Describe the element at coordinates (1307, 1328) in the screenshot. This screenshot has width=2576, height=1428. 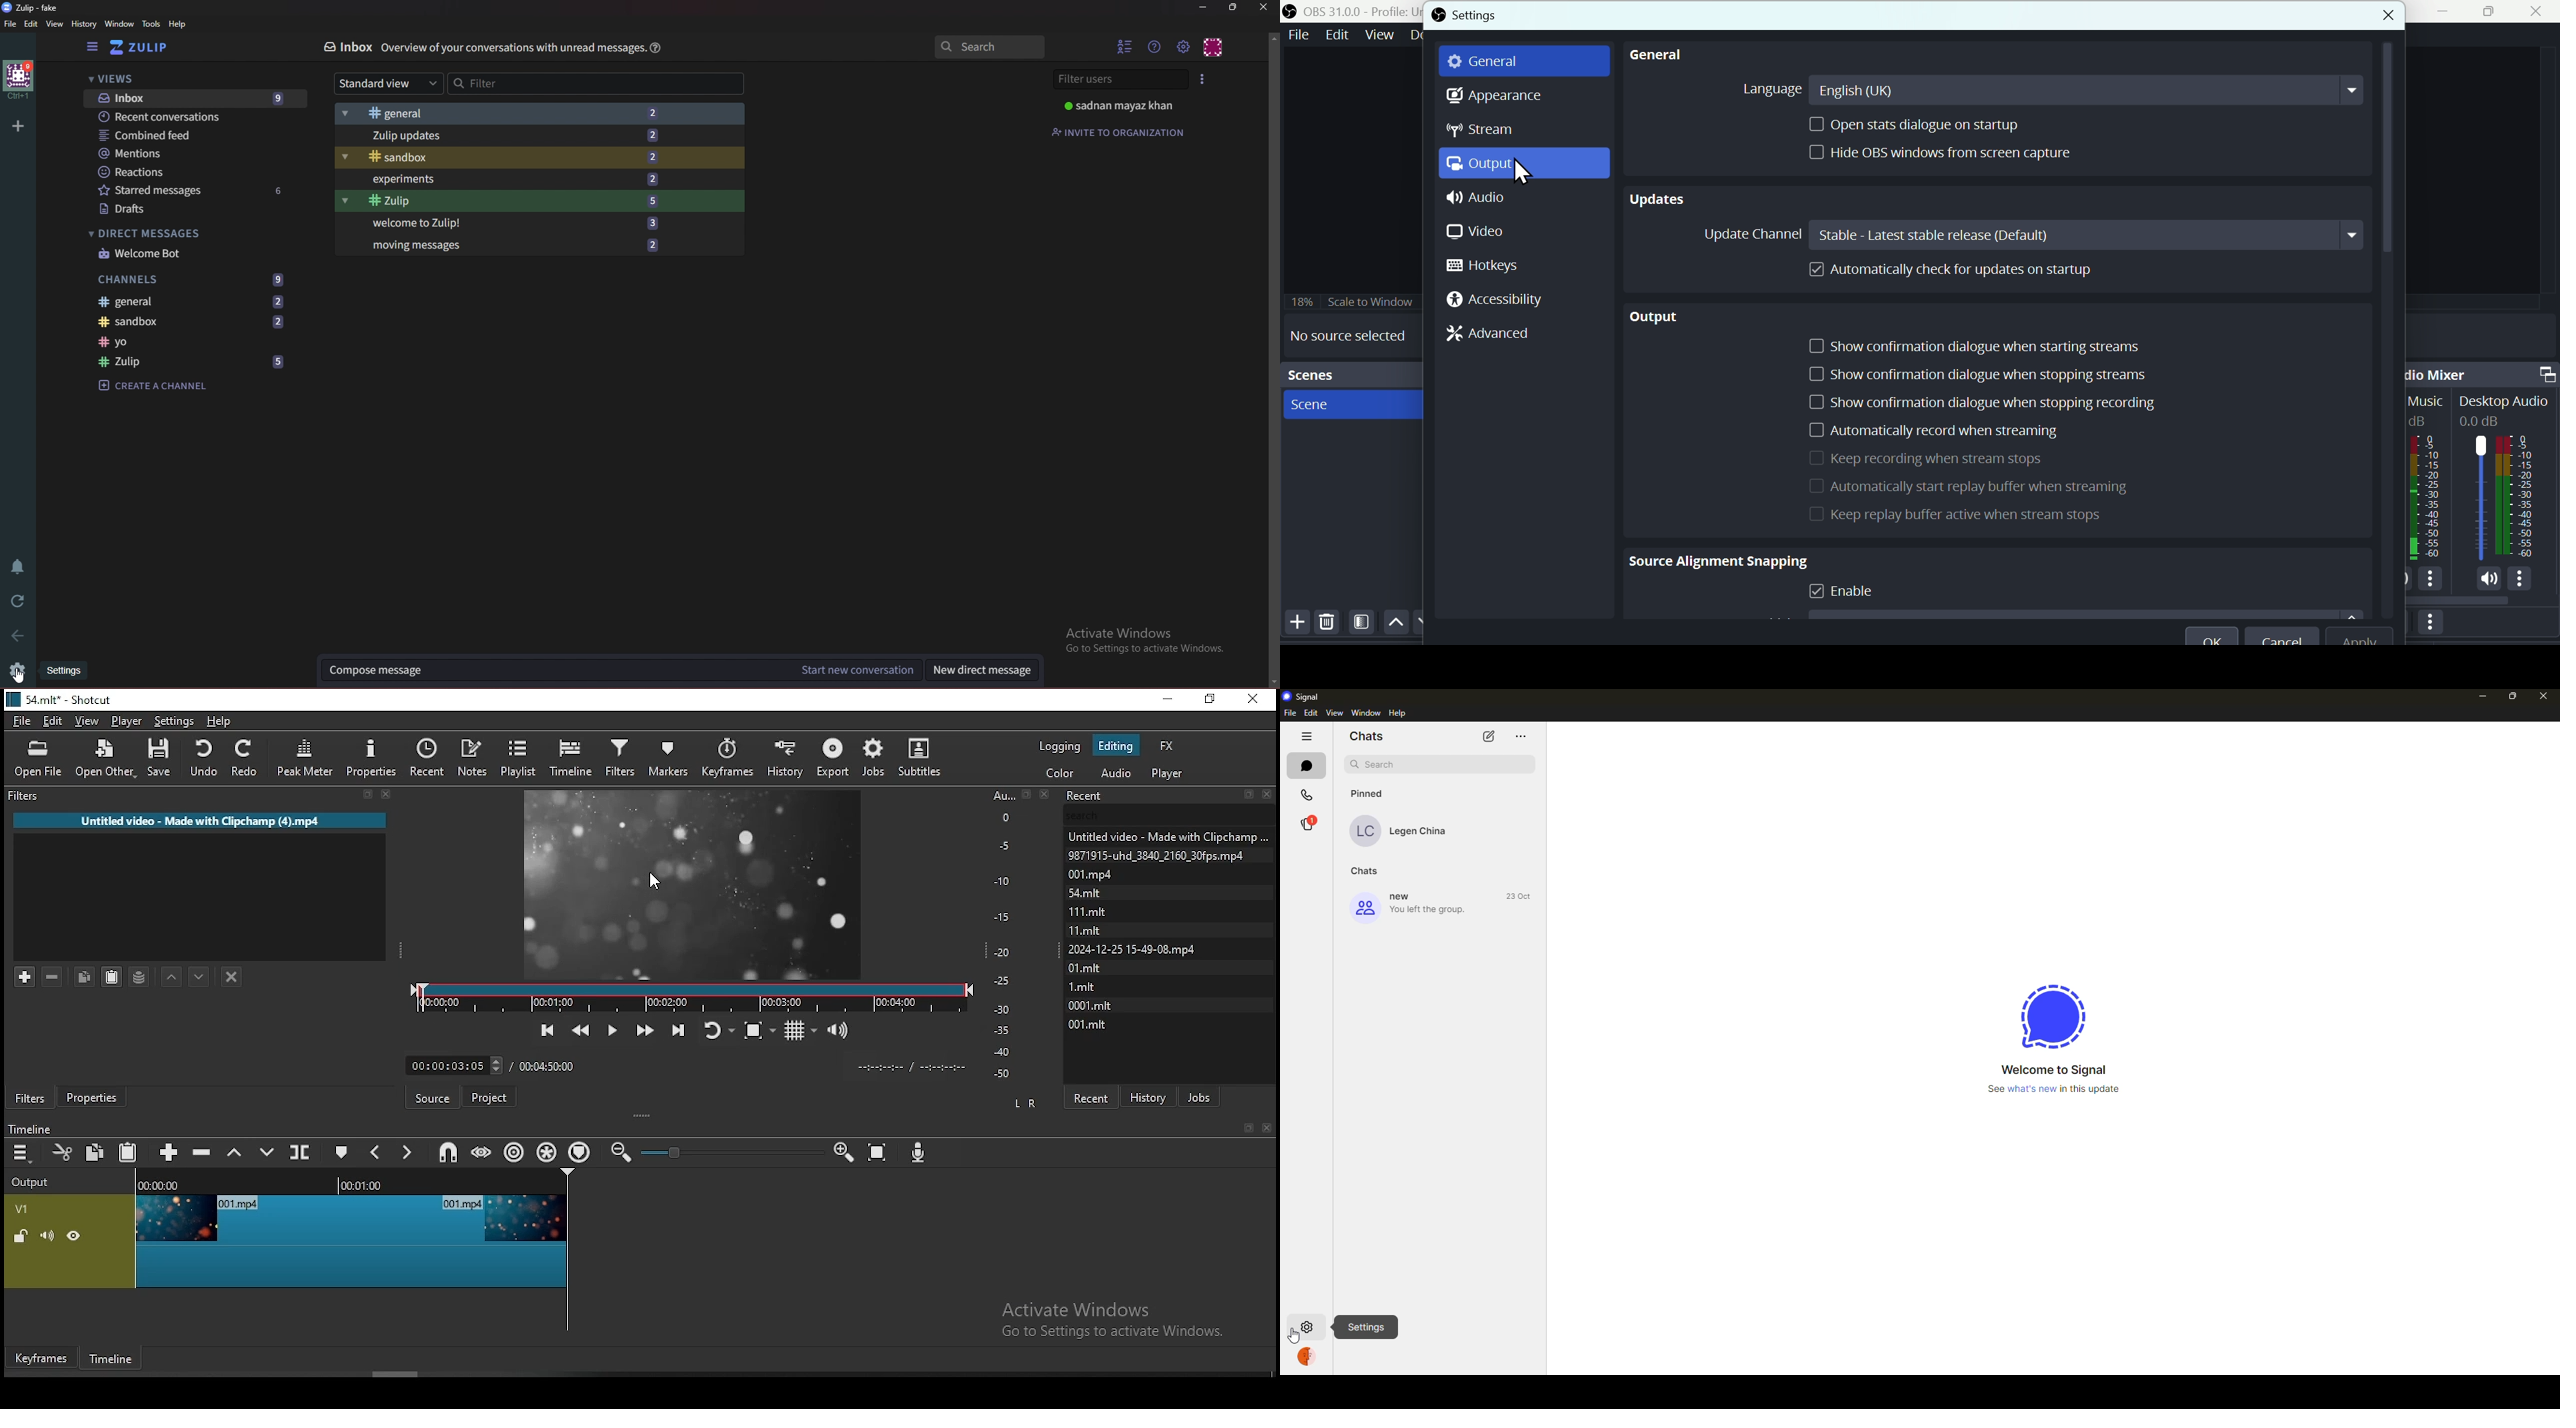
I see `clicking on settings` at that location.